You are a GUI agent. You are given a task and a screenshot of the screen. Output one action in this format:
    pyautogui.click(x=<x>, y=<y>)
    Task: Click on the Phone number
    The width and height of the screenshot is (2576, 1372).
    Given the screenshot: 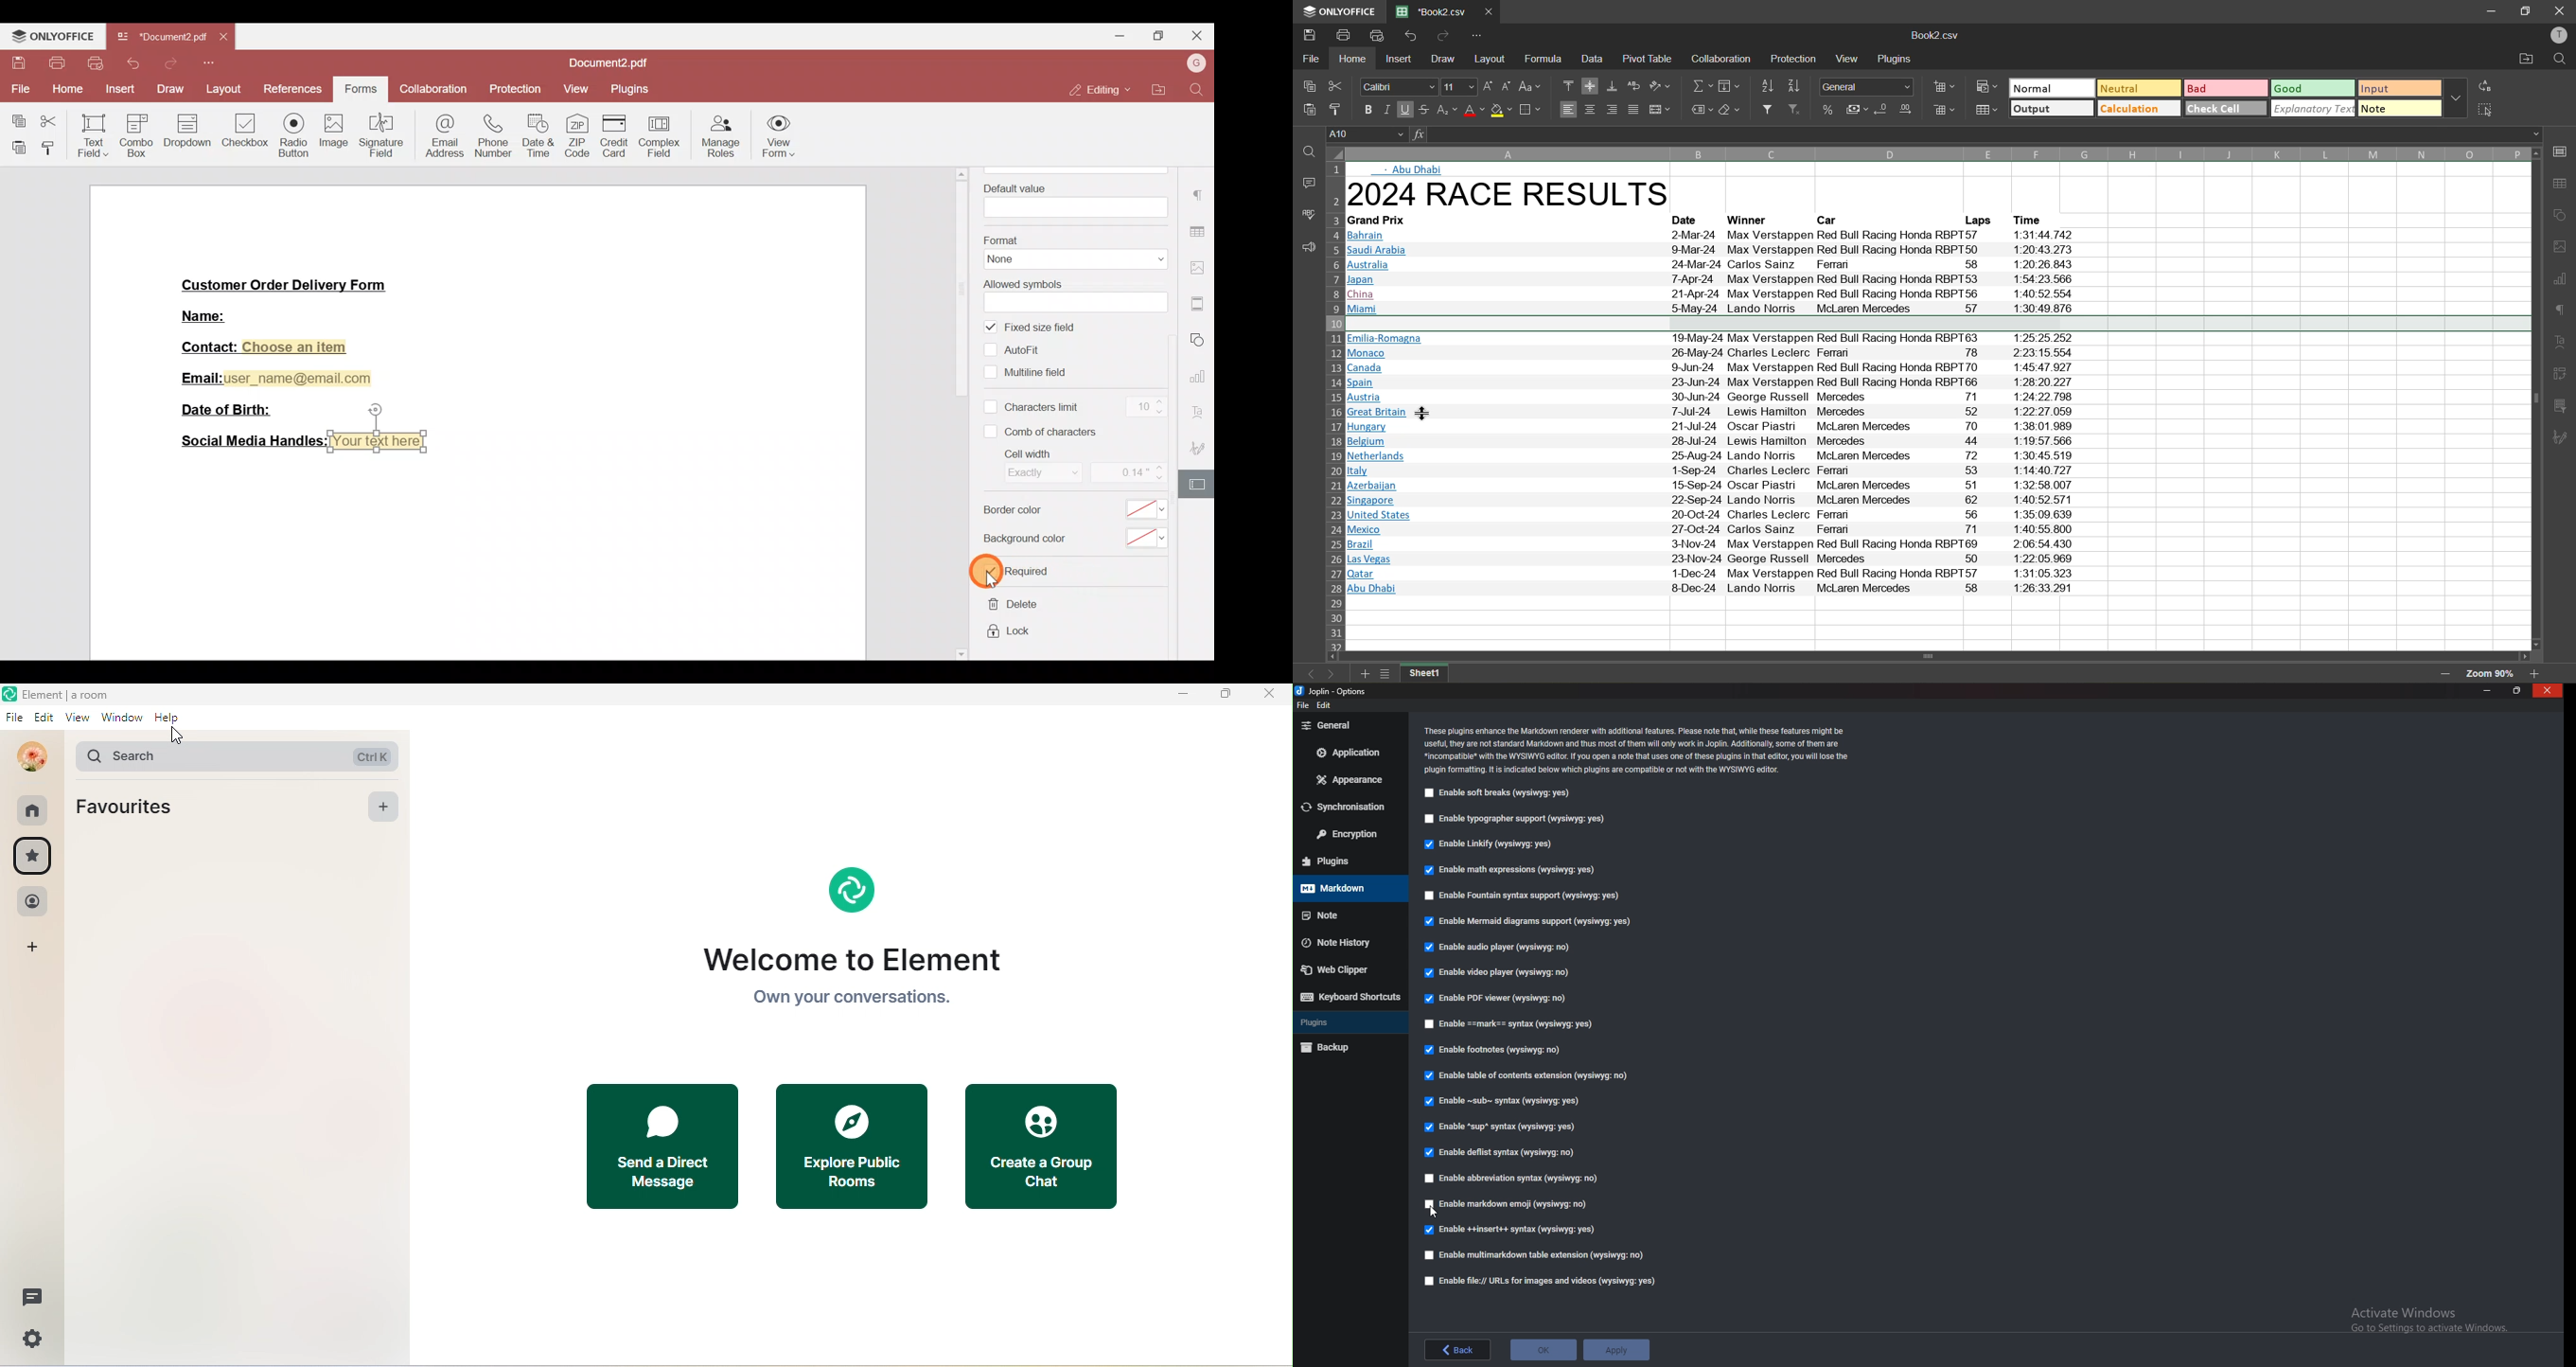 What is the action you would take?
    pyautogui.click(x=489, y=136)
    